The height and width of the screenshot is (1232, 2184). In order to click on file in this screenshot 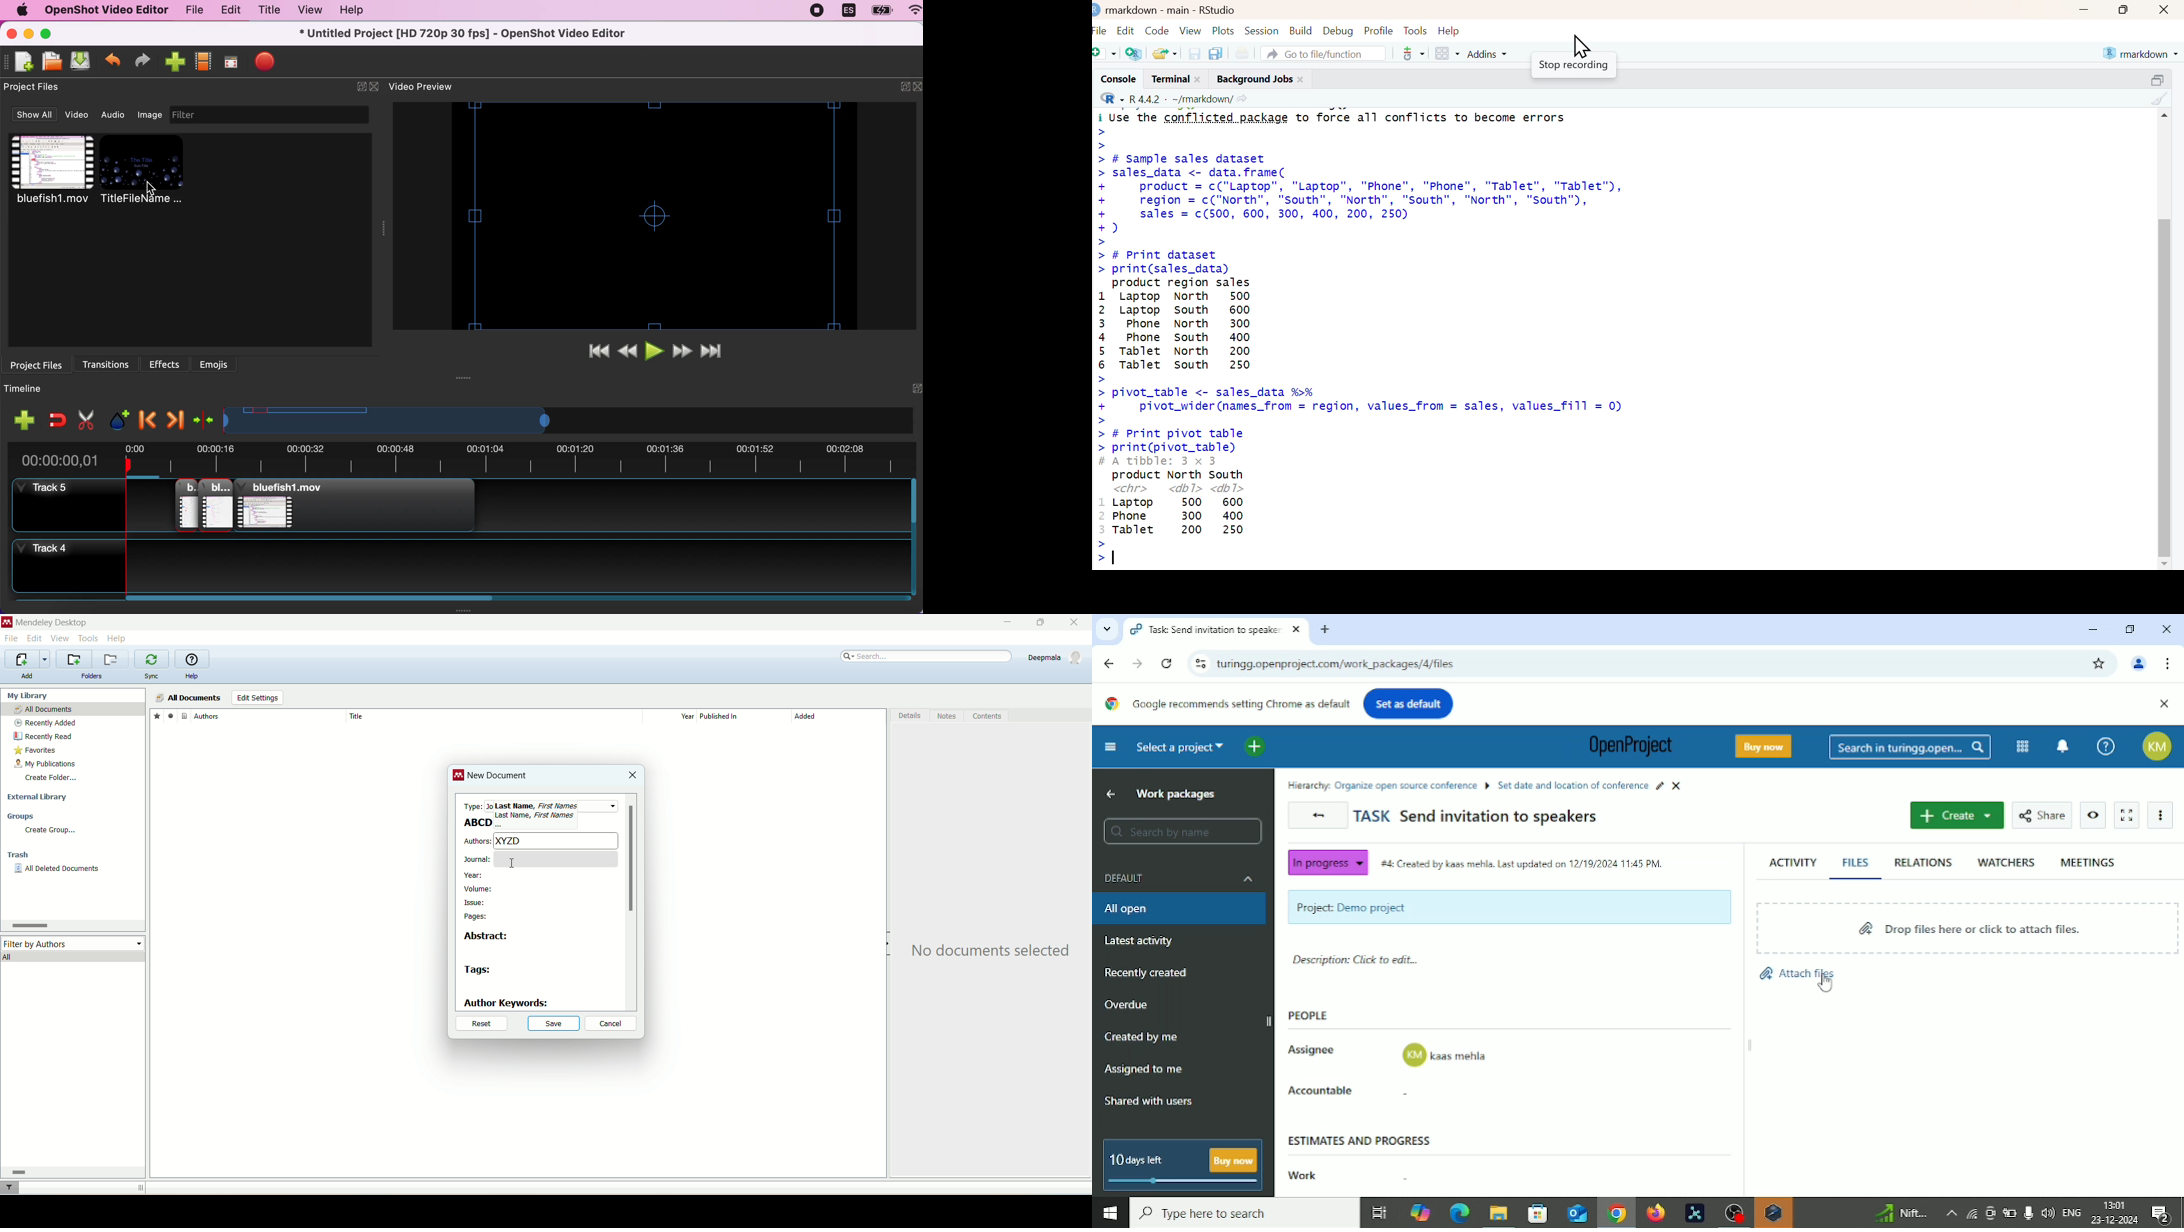, I will do `click(11, 640)`.